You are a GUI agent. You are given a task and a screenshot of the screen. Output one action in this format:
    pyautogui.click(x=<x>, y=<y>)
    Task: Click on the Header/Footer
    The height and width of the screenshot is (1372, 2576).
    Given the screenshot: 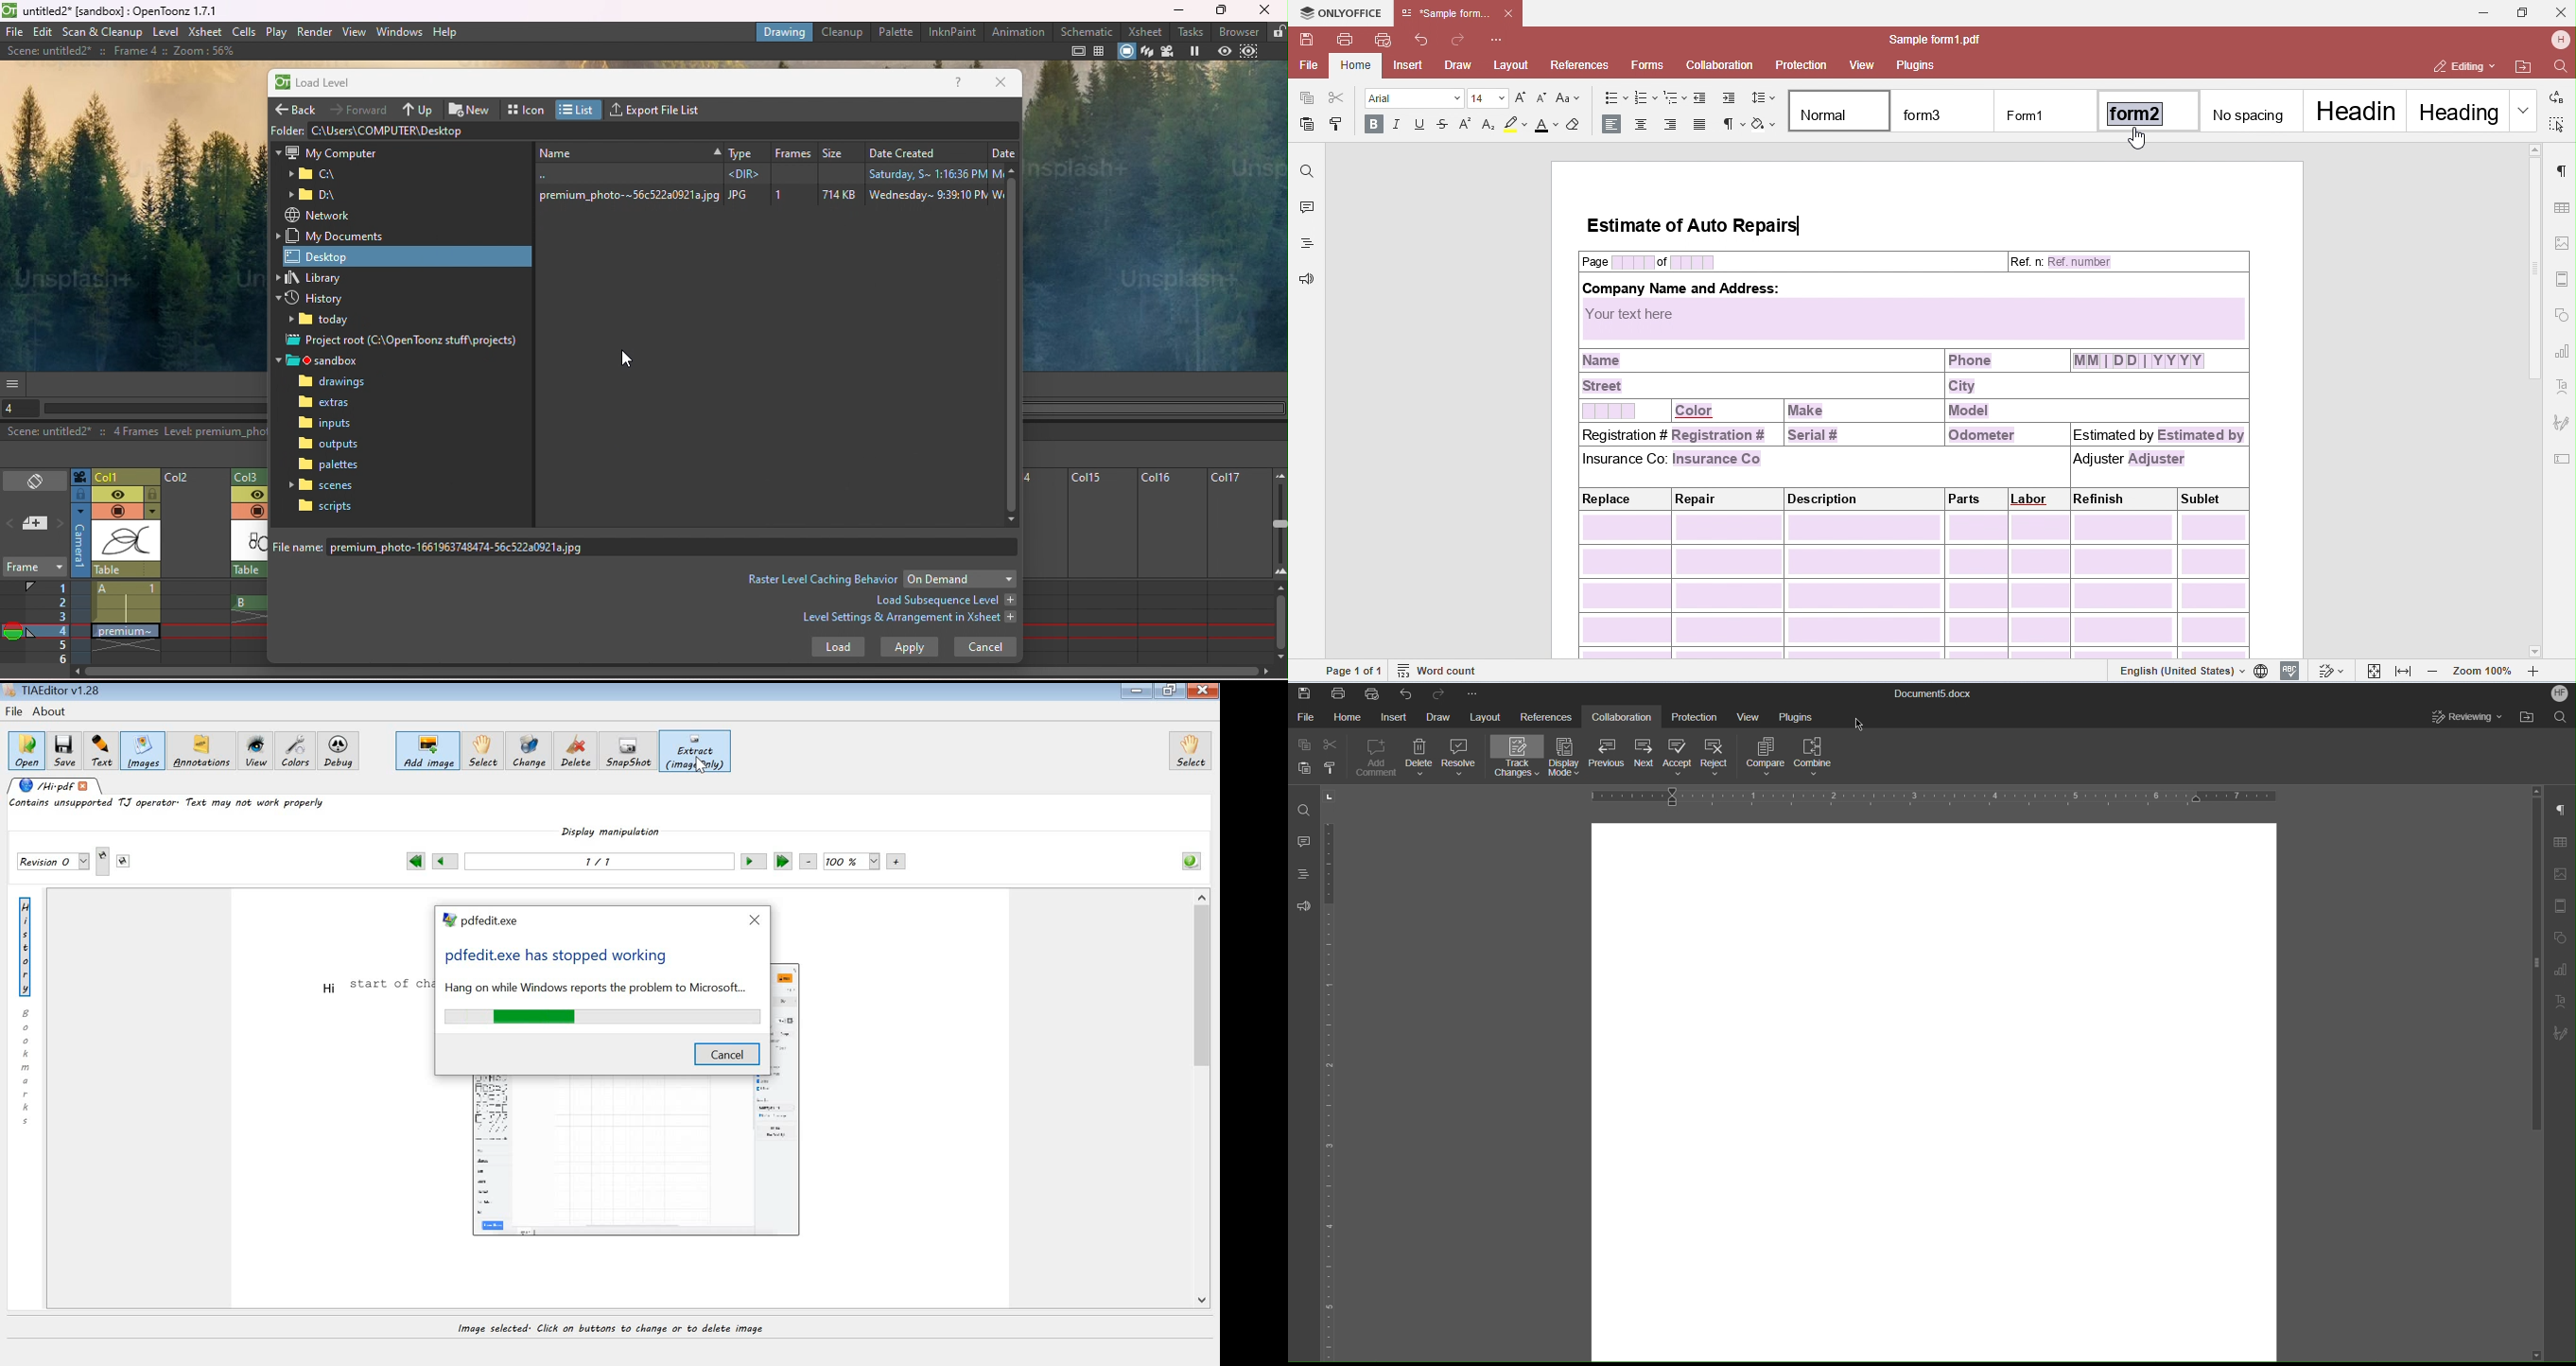 What is the action you would take?
    pyautogui.click(x=2559, y=910)
    